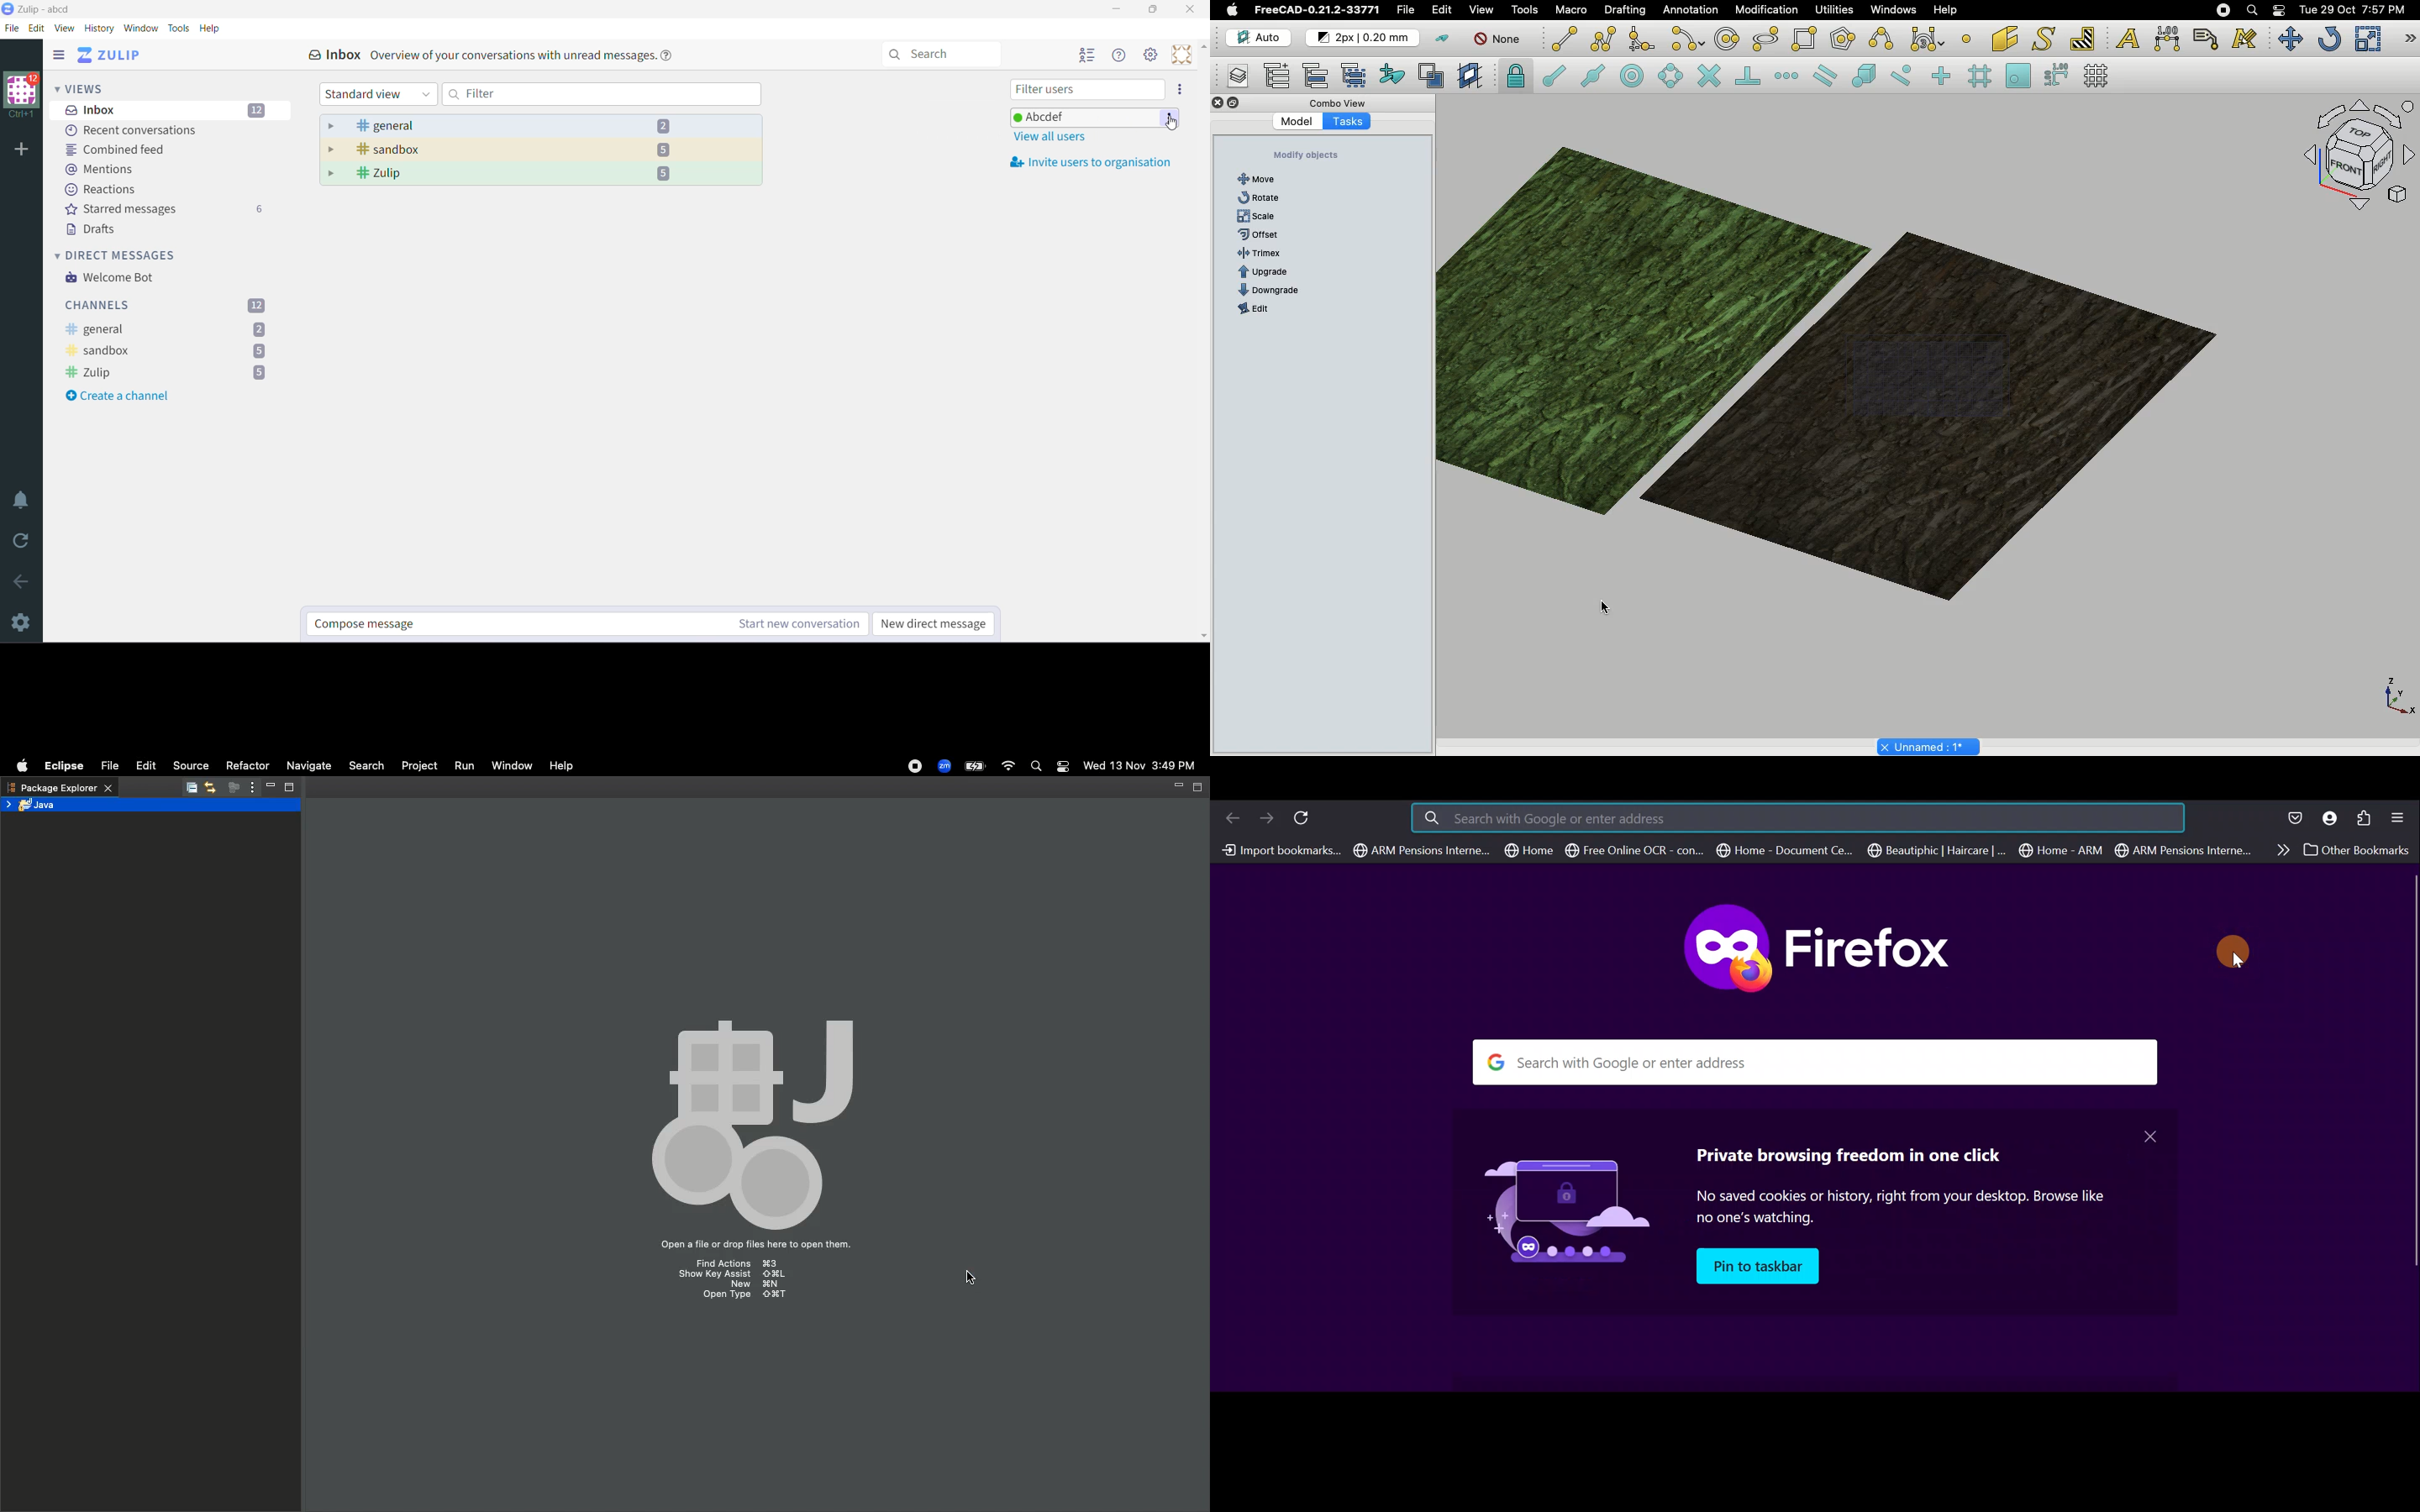  Describe the element at coordinates (1170, 118) in the screenshot. I see `User account settings` at that location.